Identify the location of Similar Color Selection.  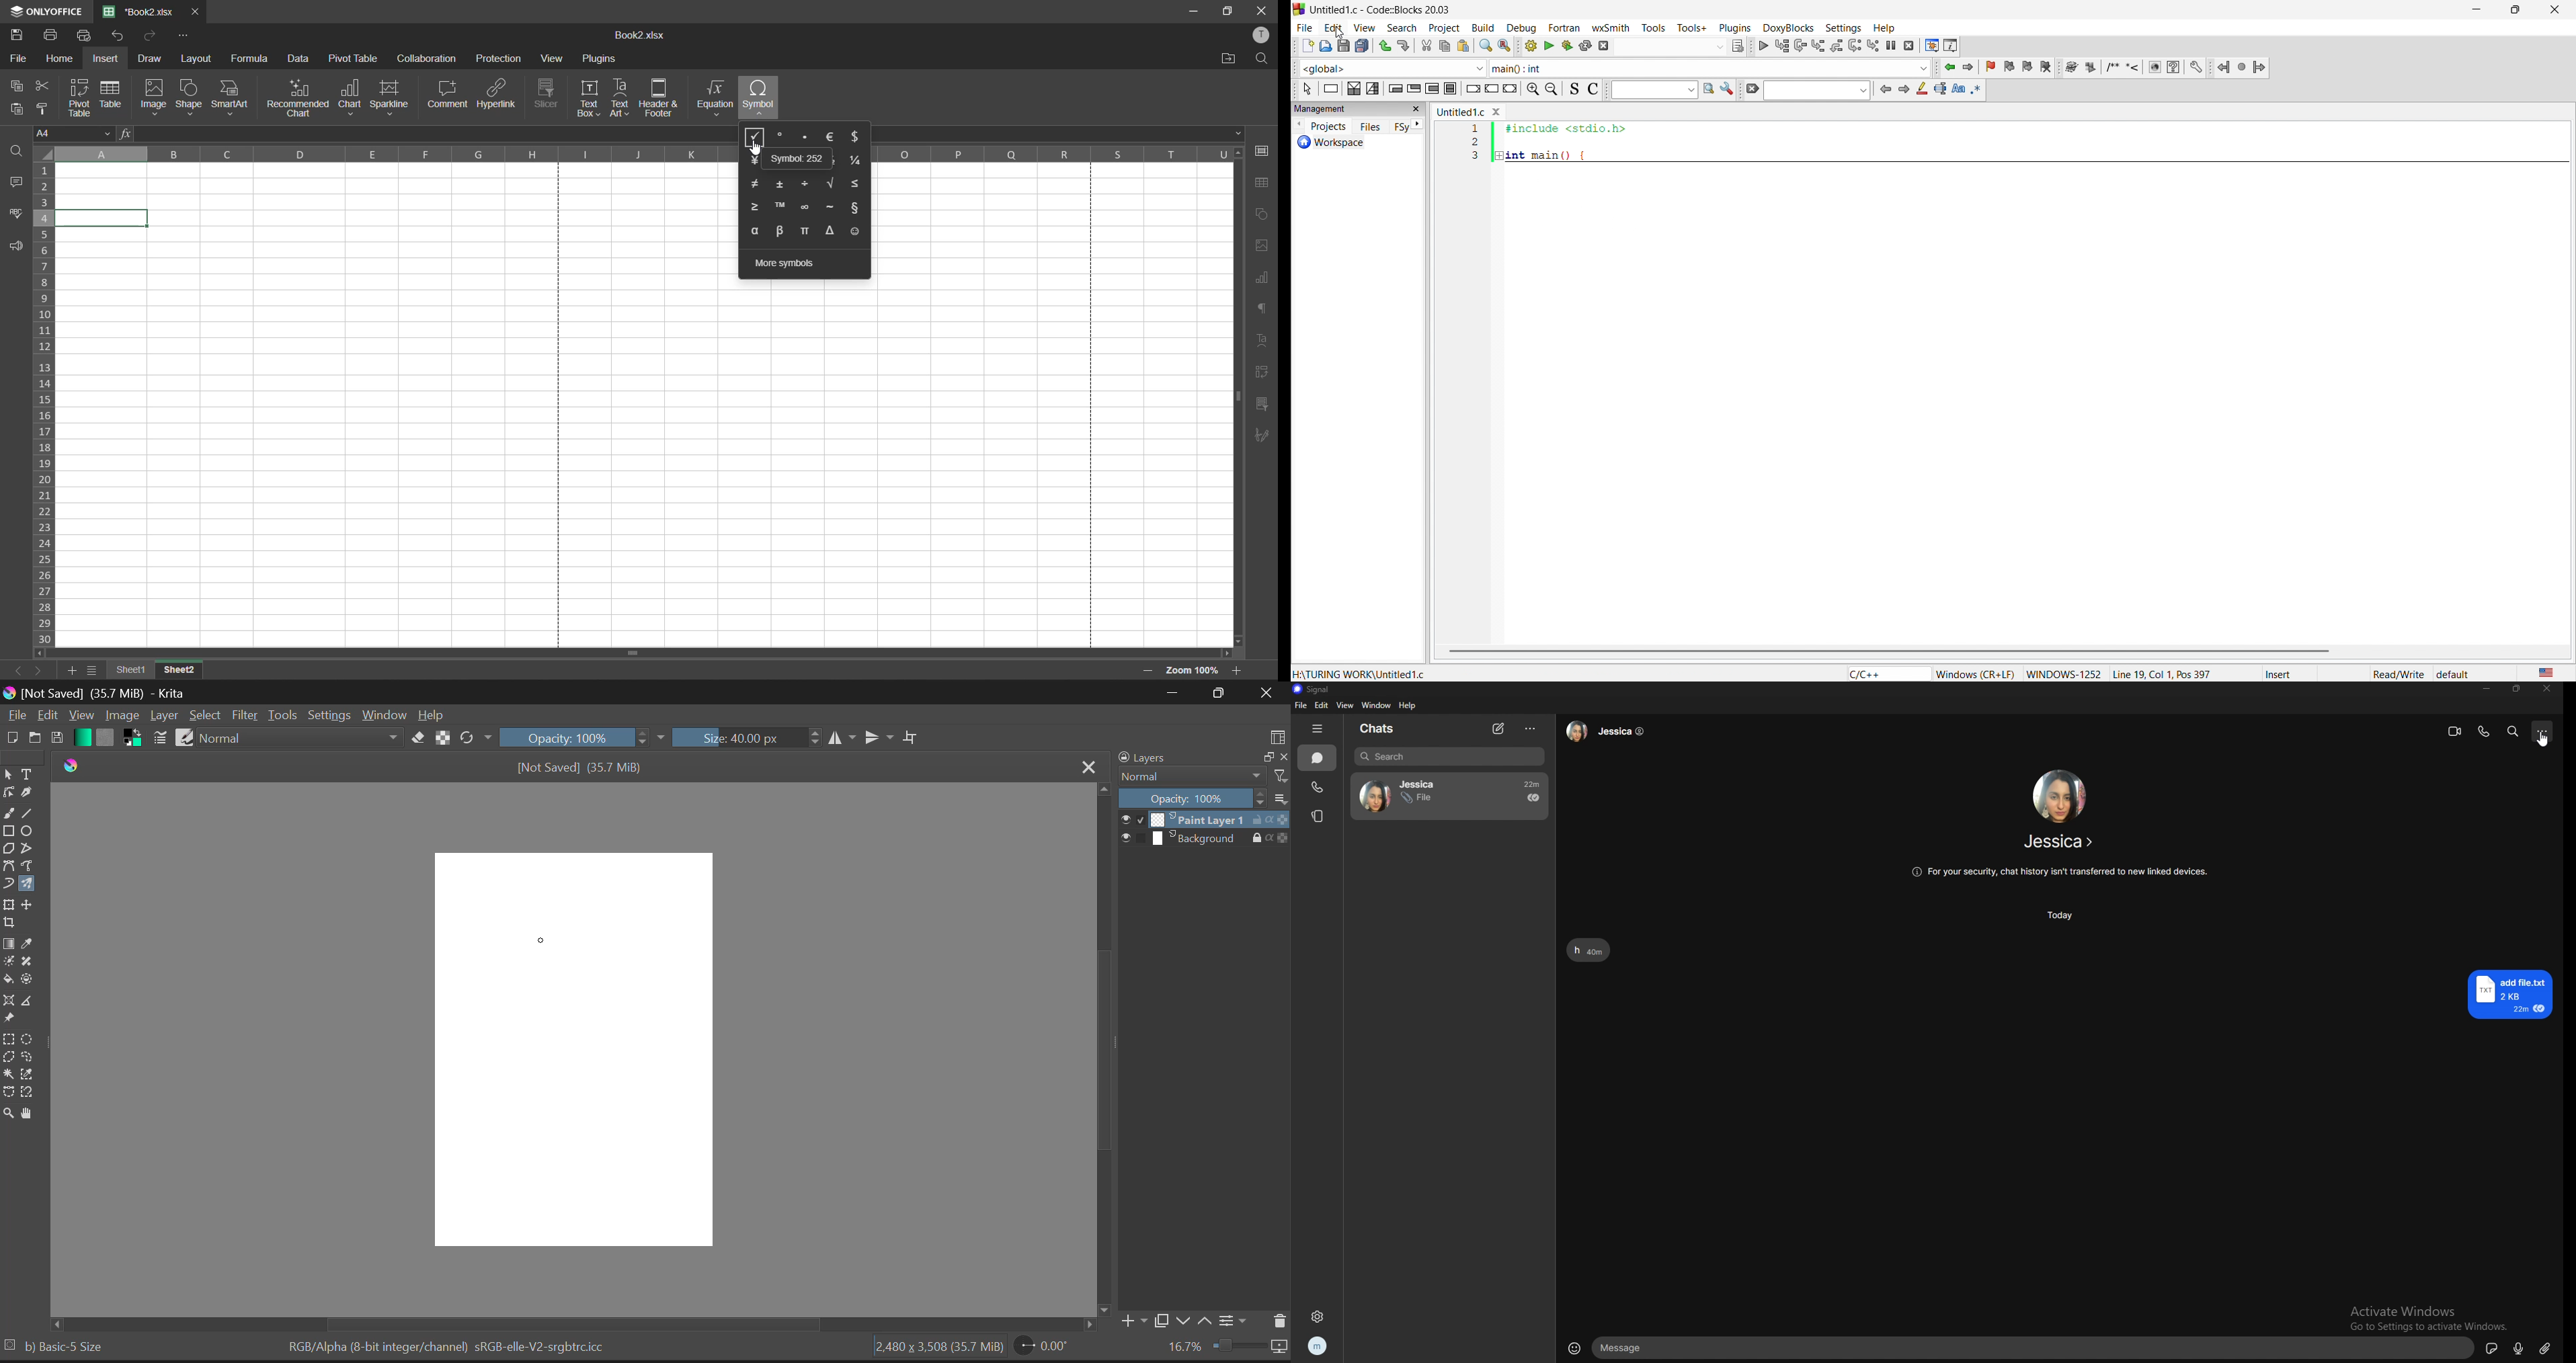
(33, 1076).